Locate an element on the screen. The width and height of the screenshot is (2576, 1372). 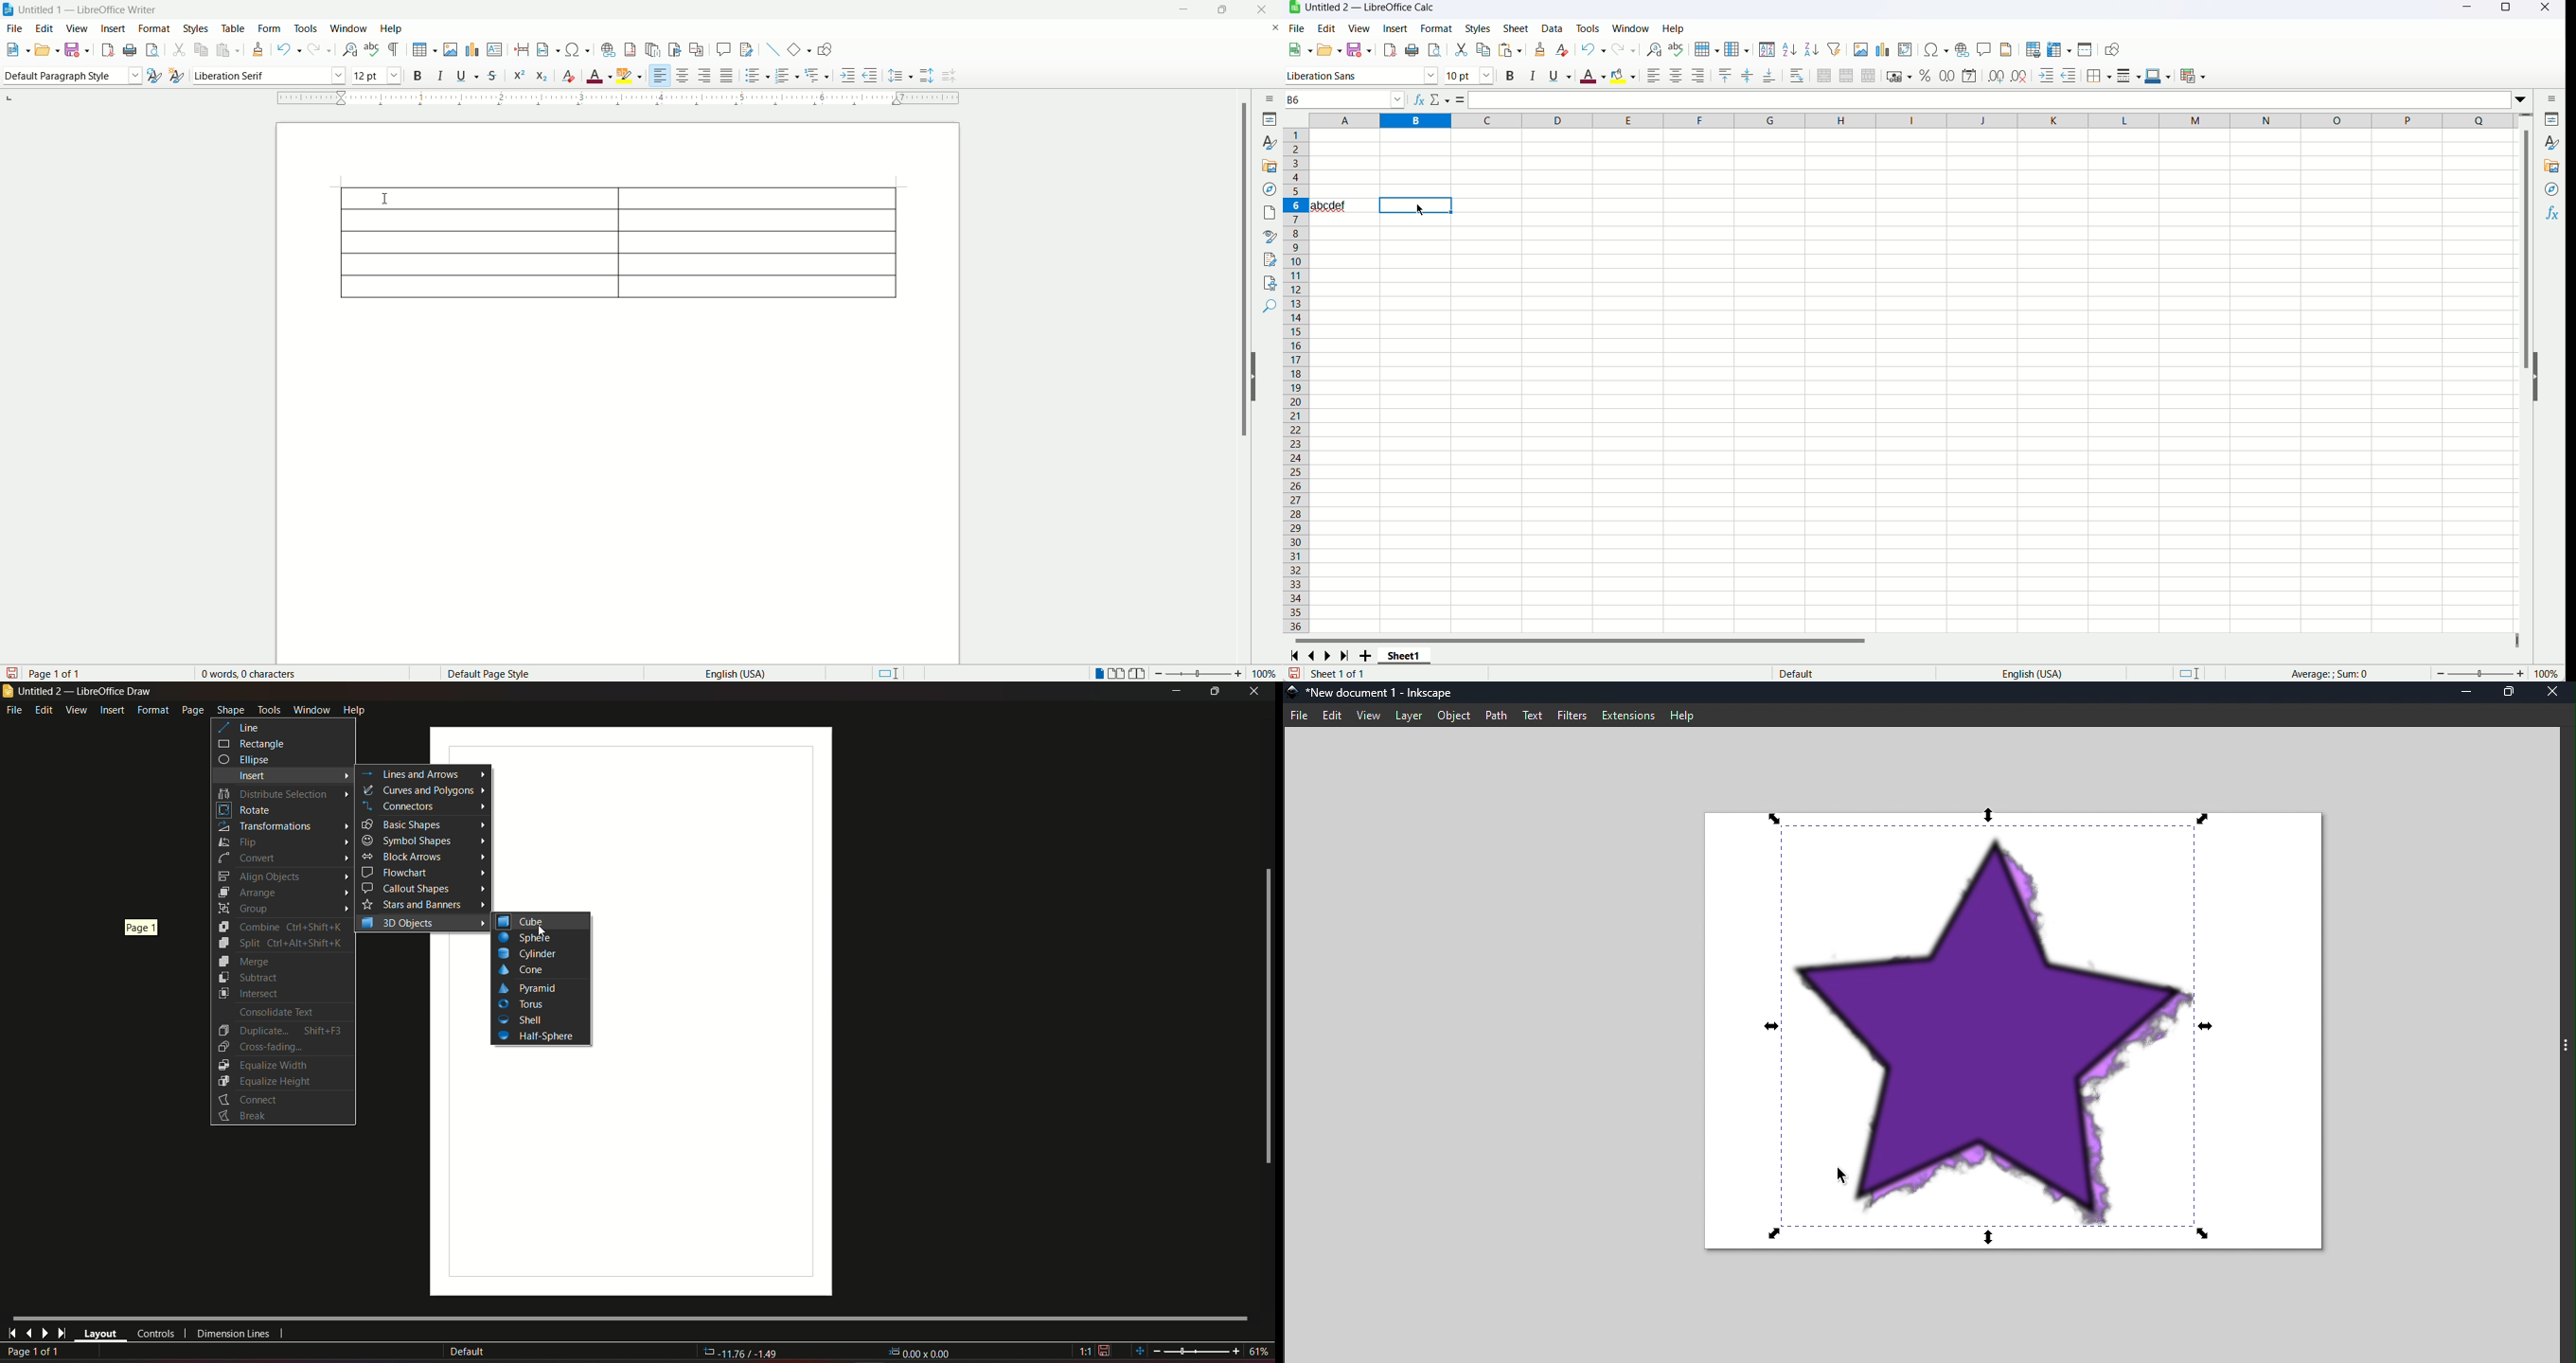
navigator is located at coordinates (2550, 190).